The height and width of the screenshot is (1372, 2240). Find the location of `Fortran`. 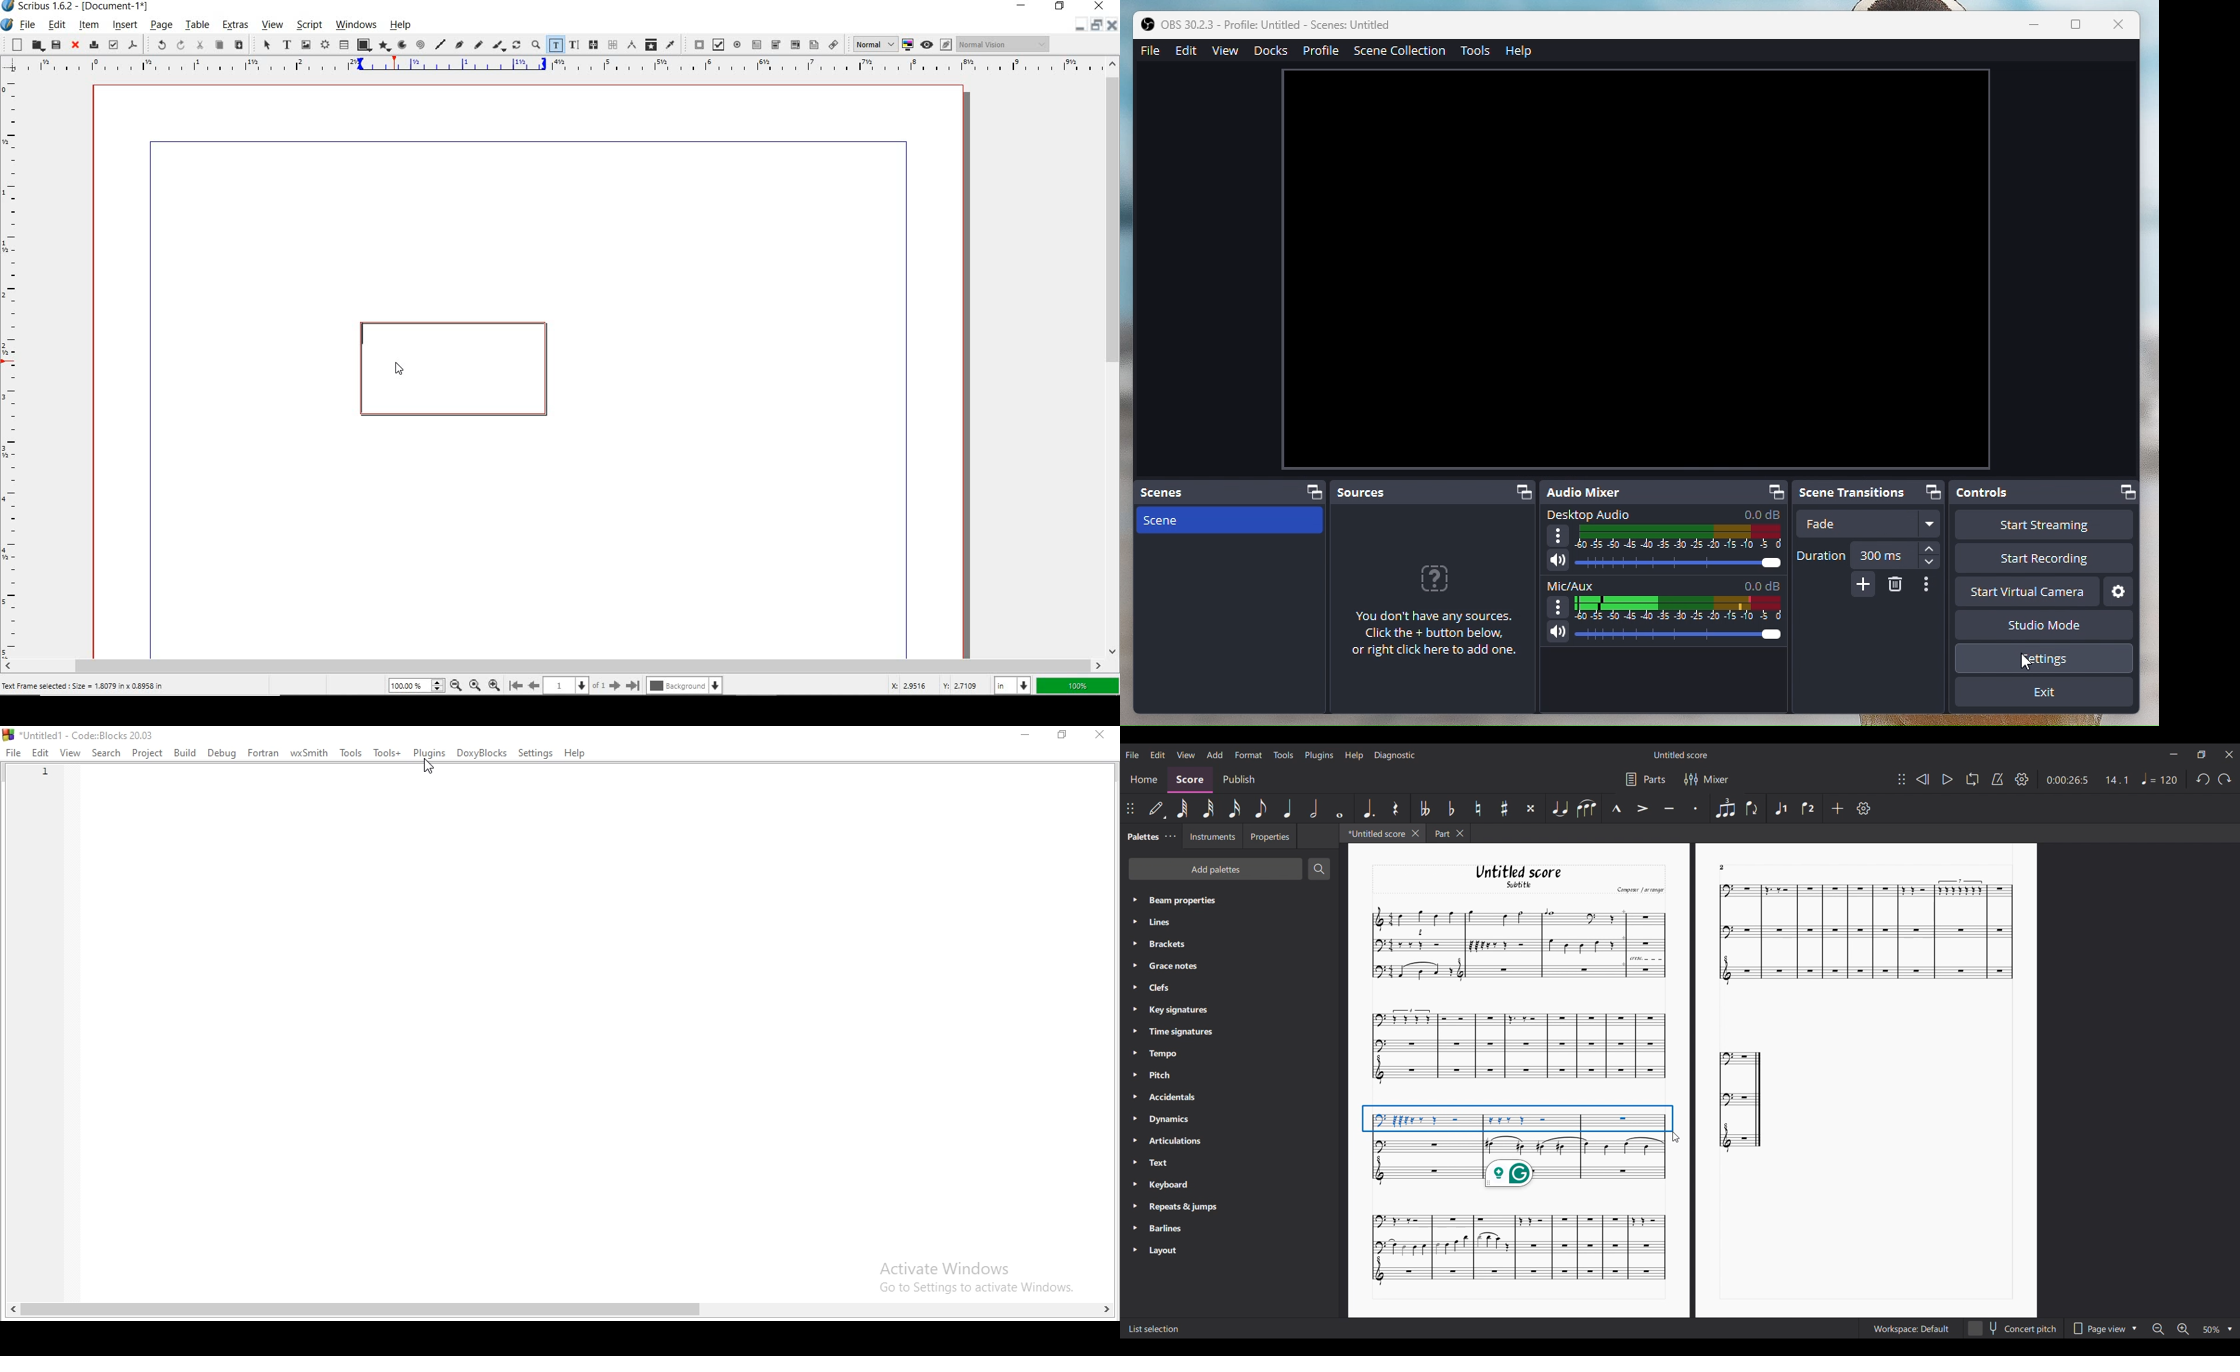

Fortran is located at coordinates (263, 754).